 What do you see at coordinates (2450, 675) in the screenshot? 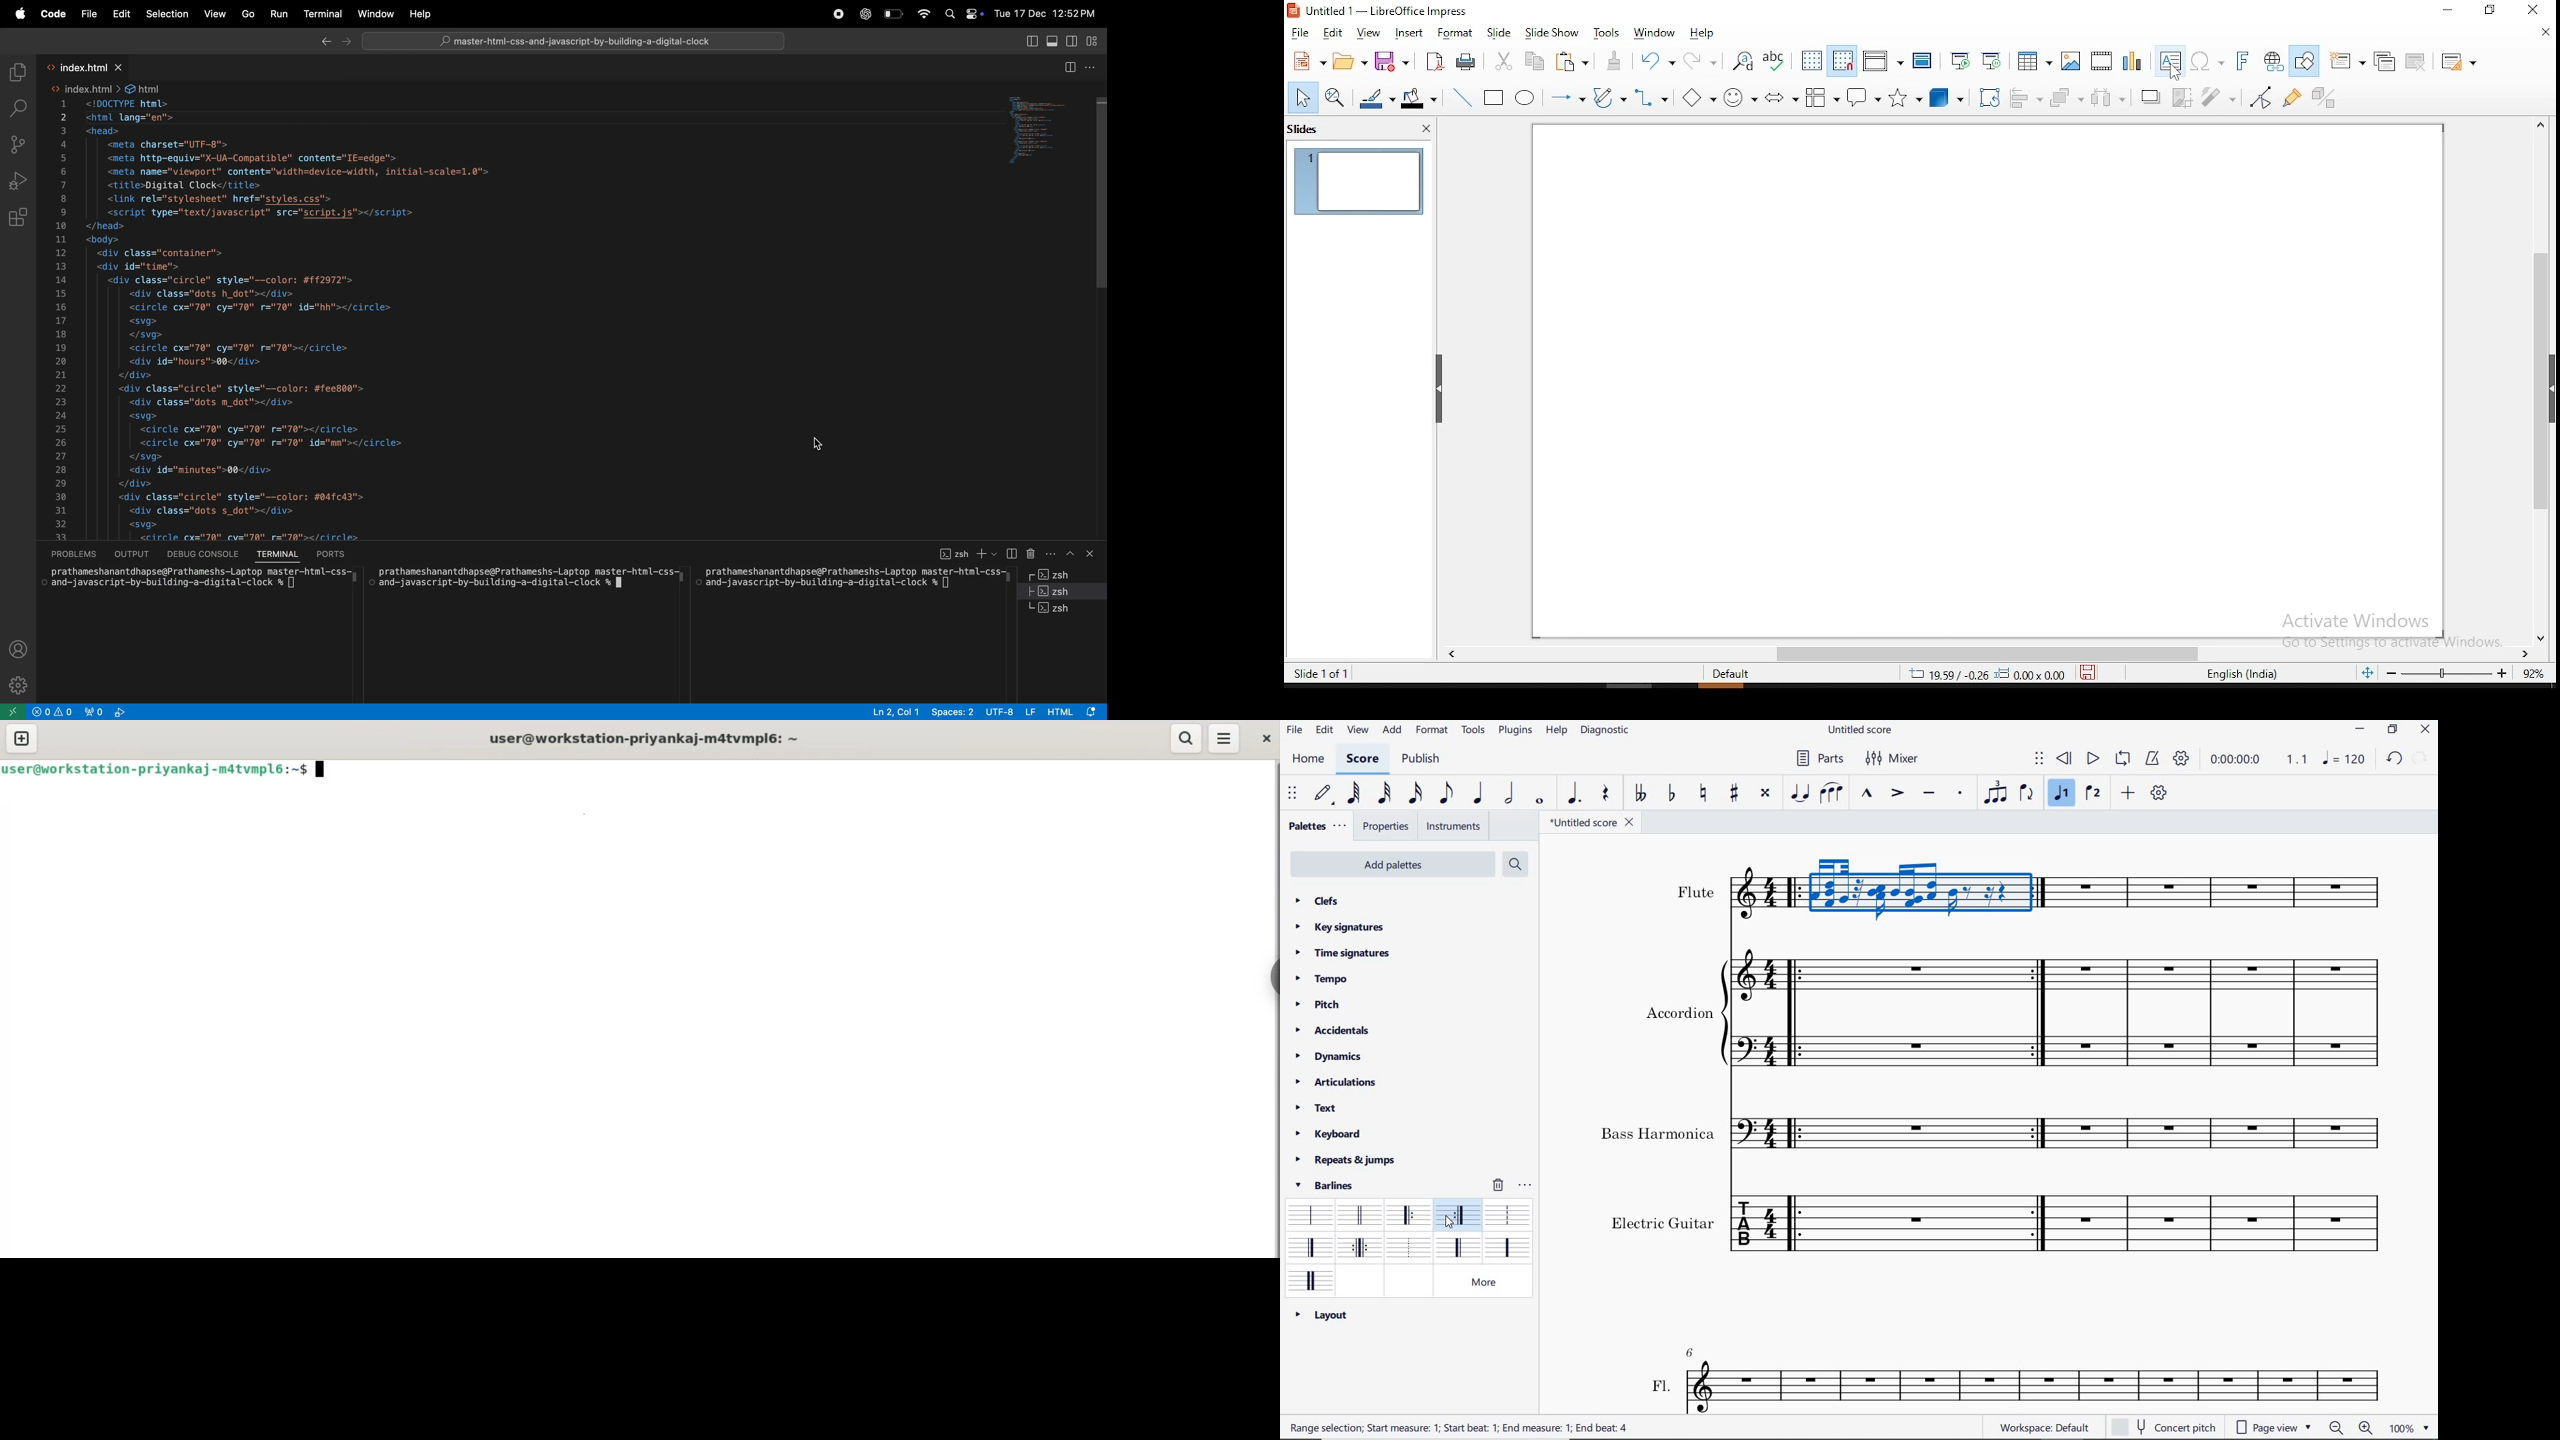
I see `zoom slider` at bounding box center [2450, 675].